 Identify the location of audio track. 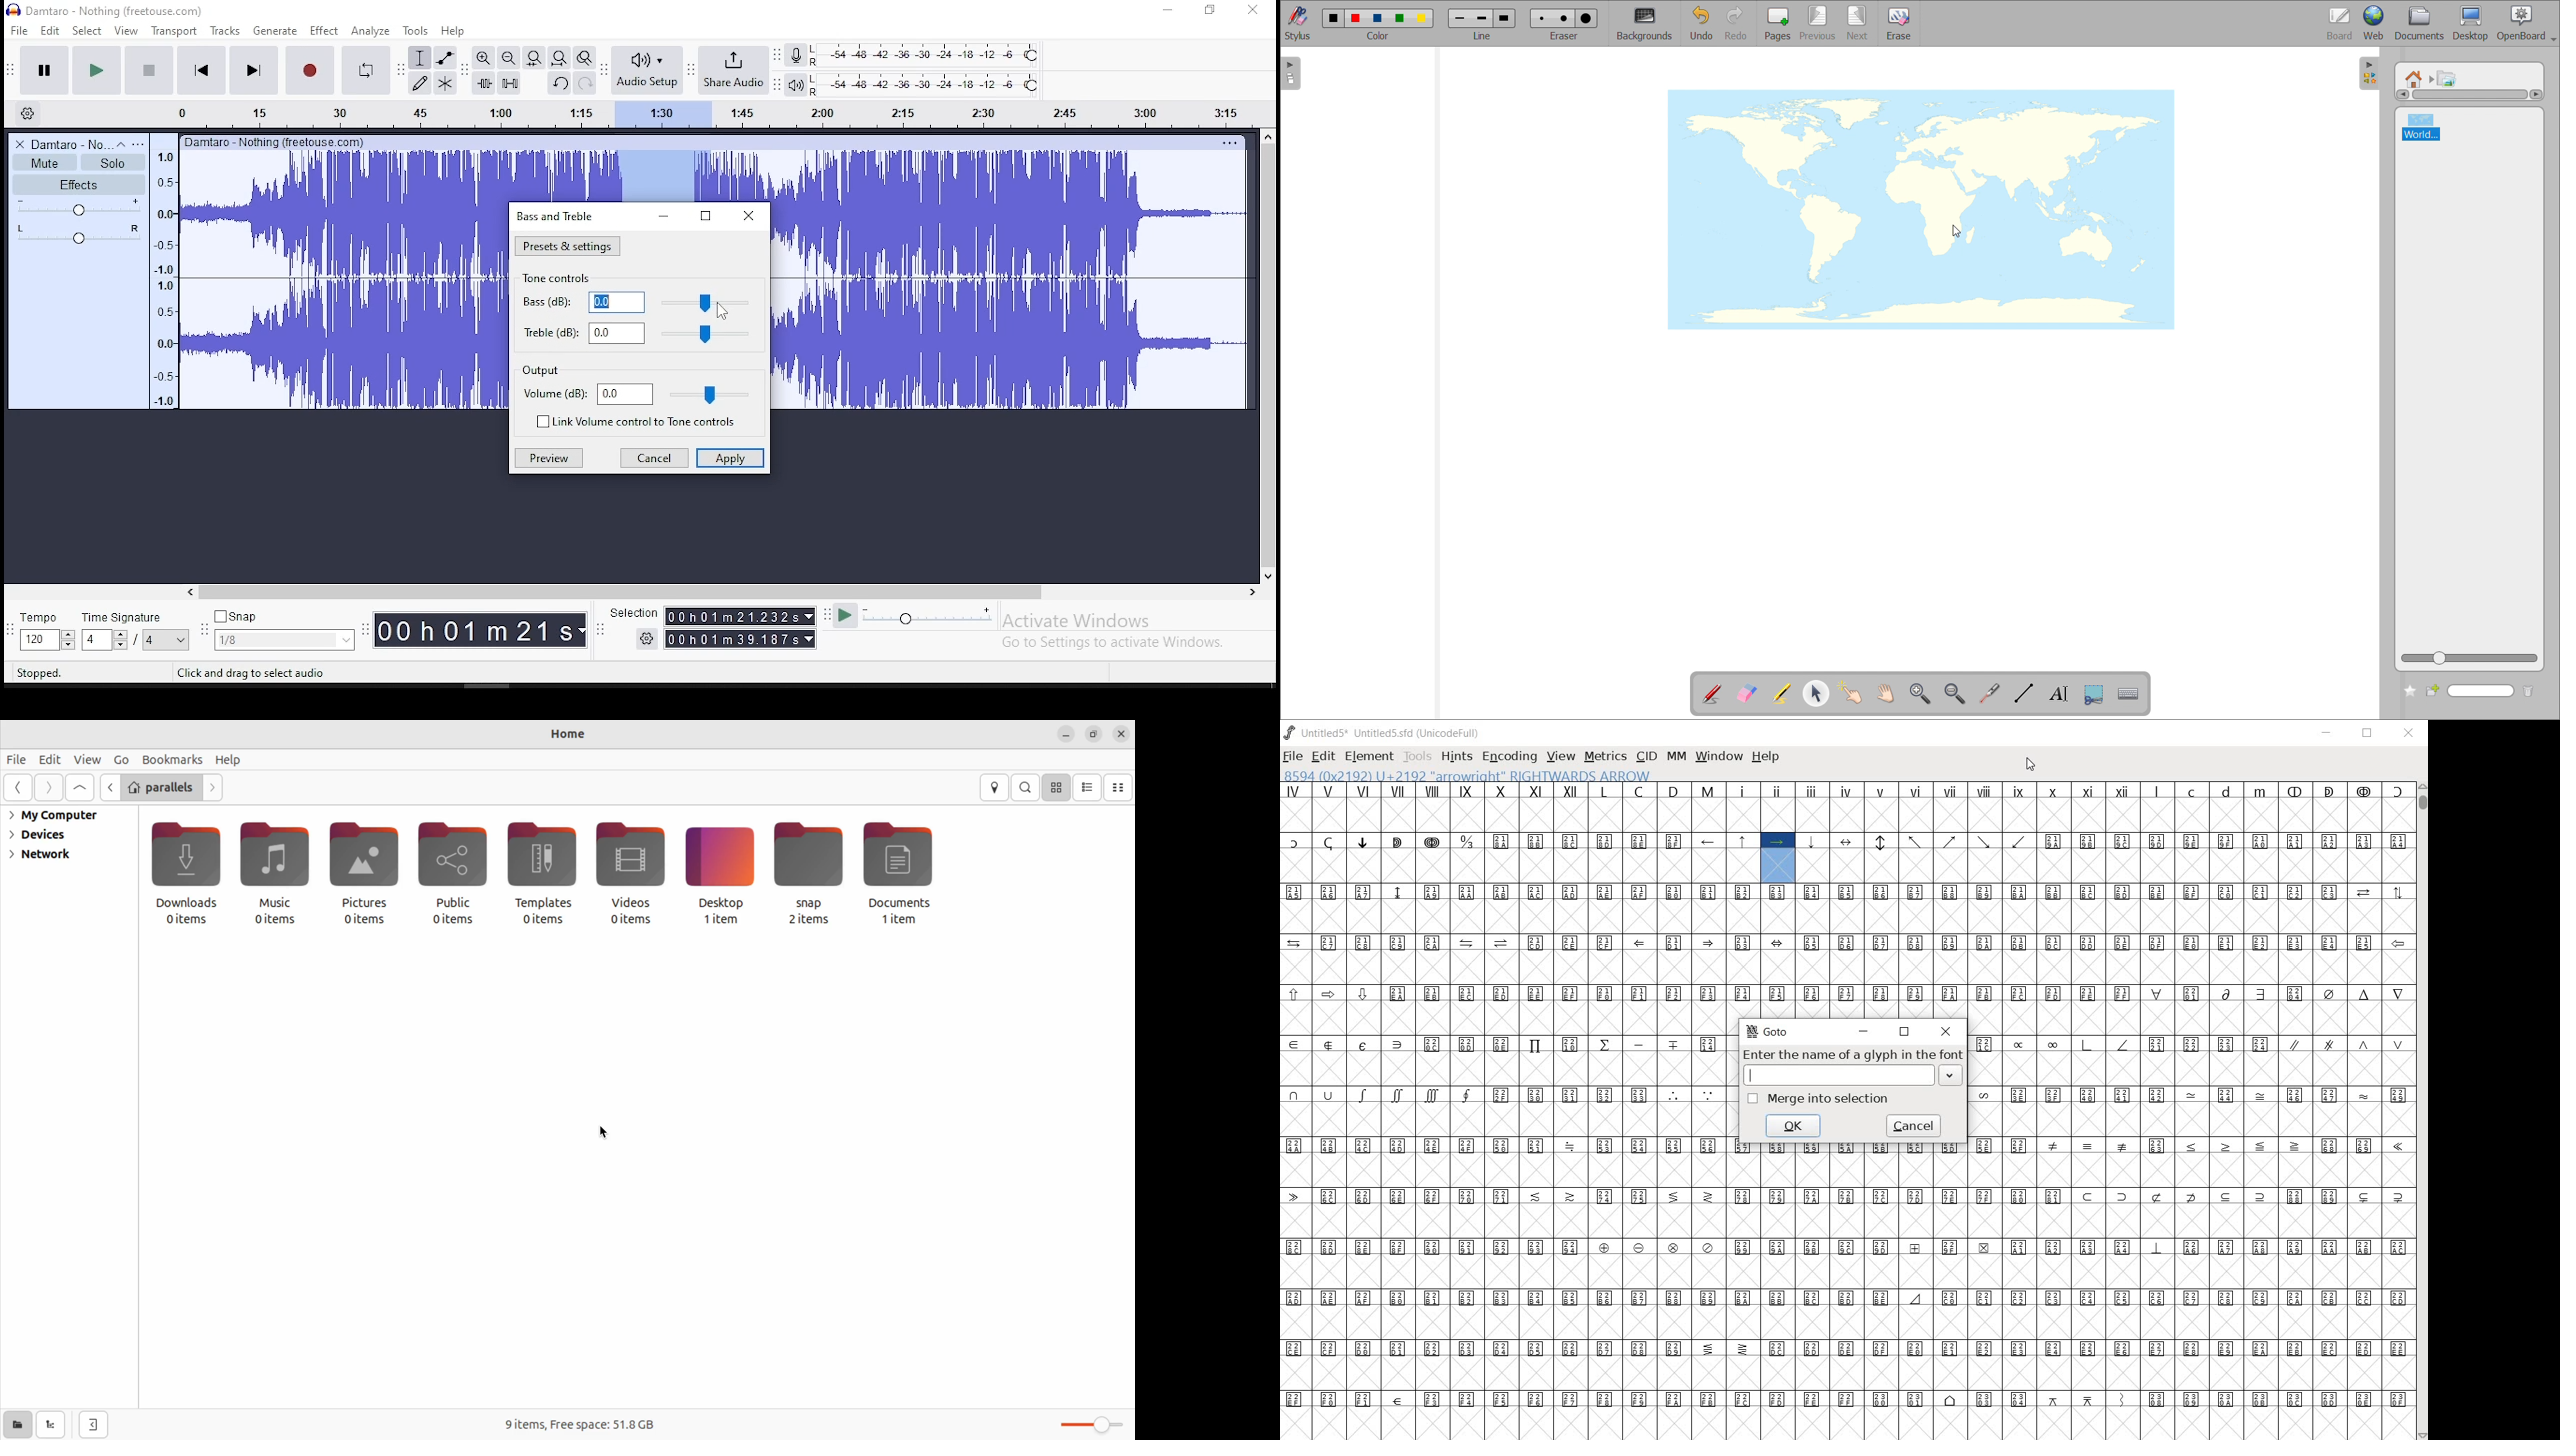
(1013, 344).